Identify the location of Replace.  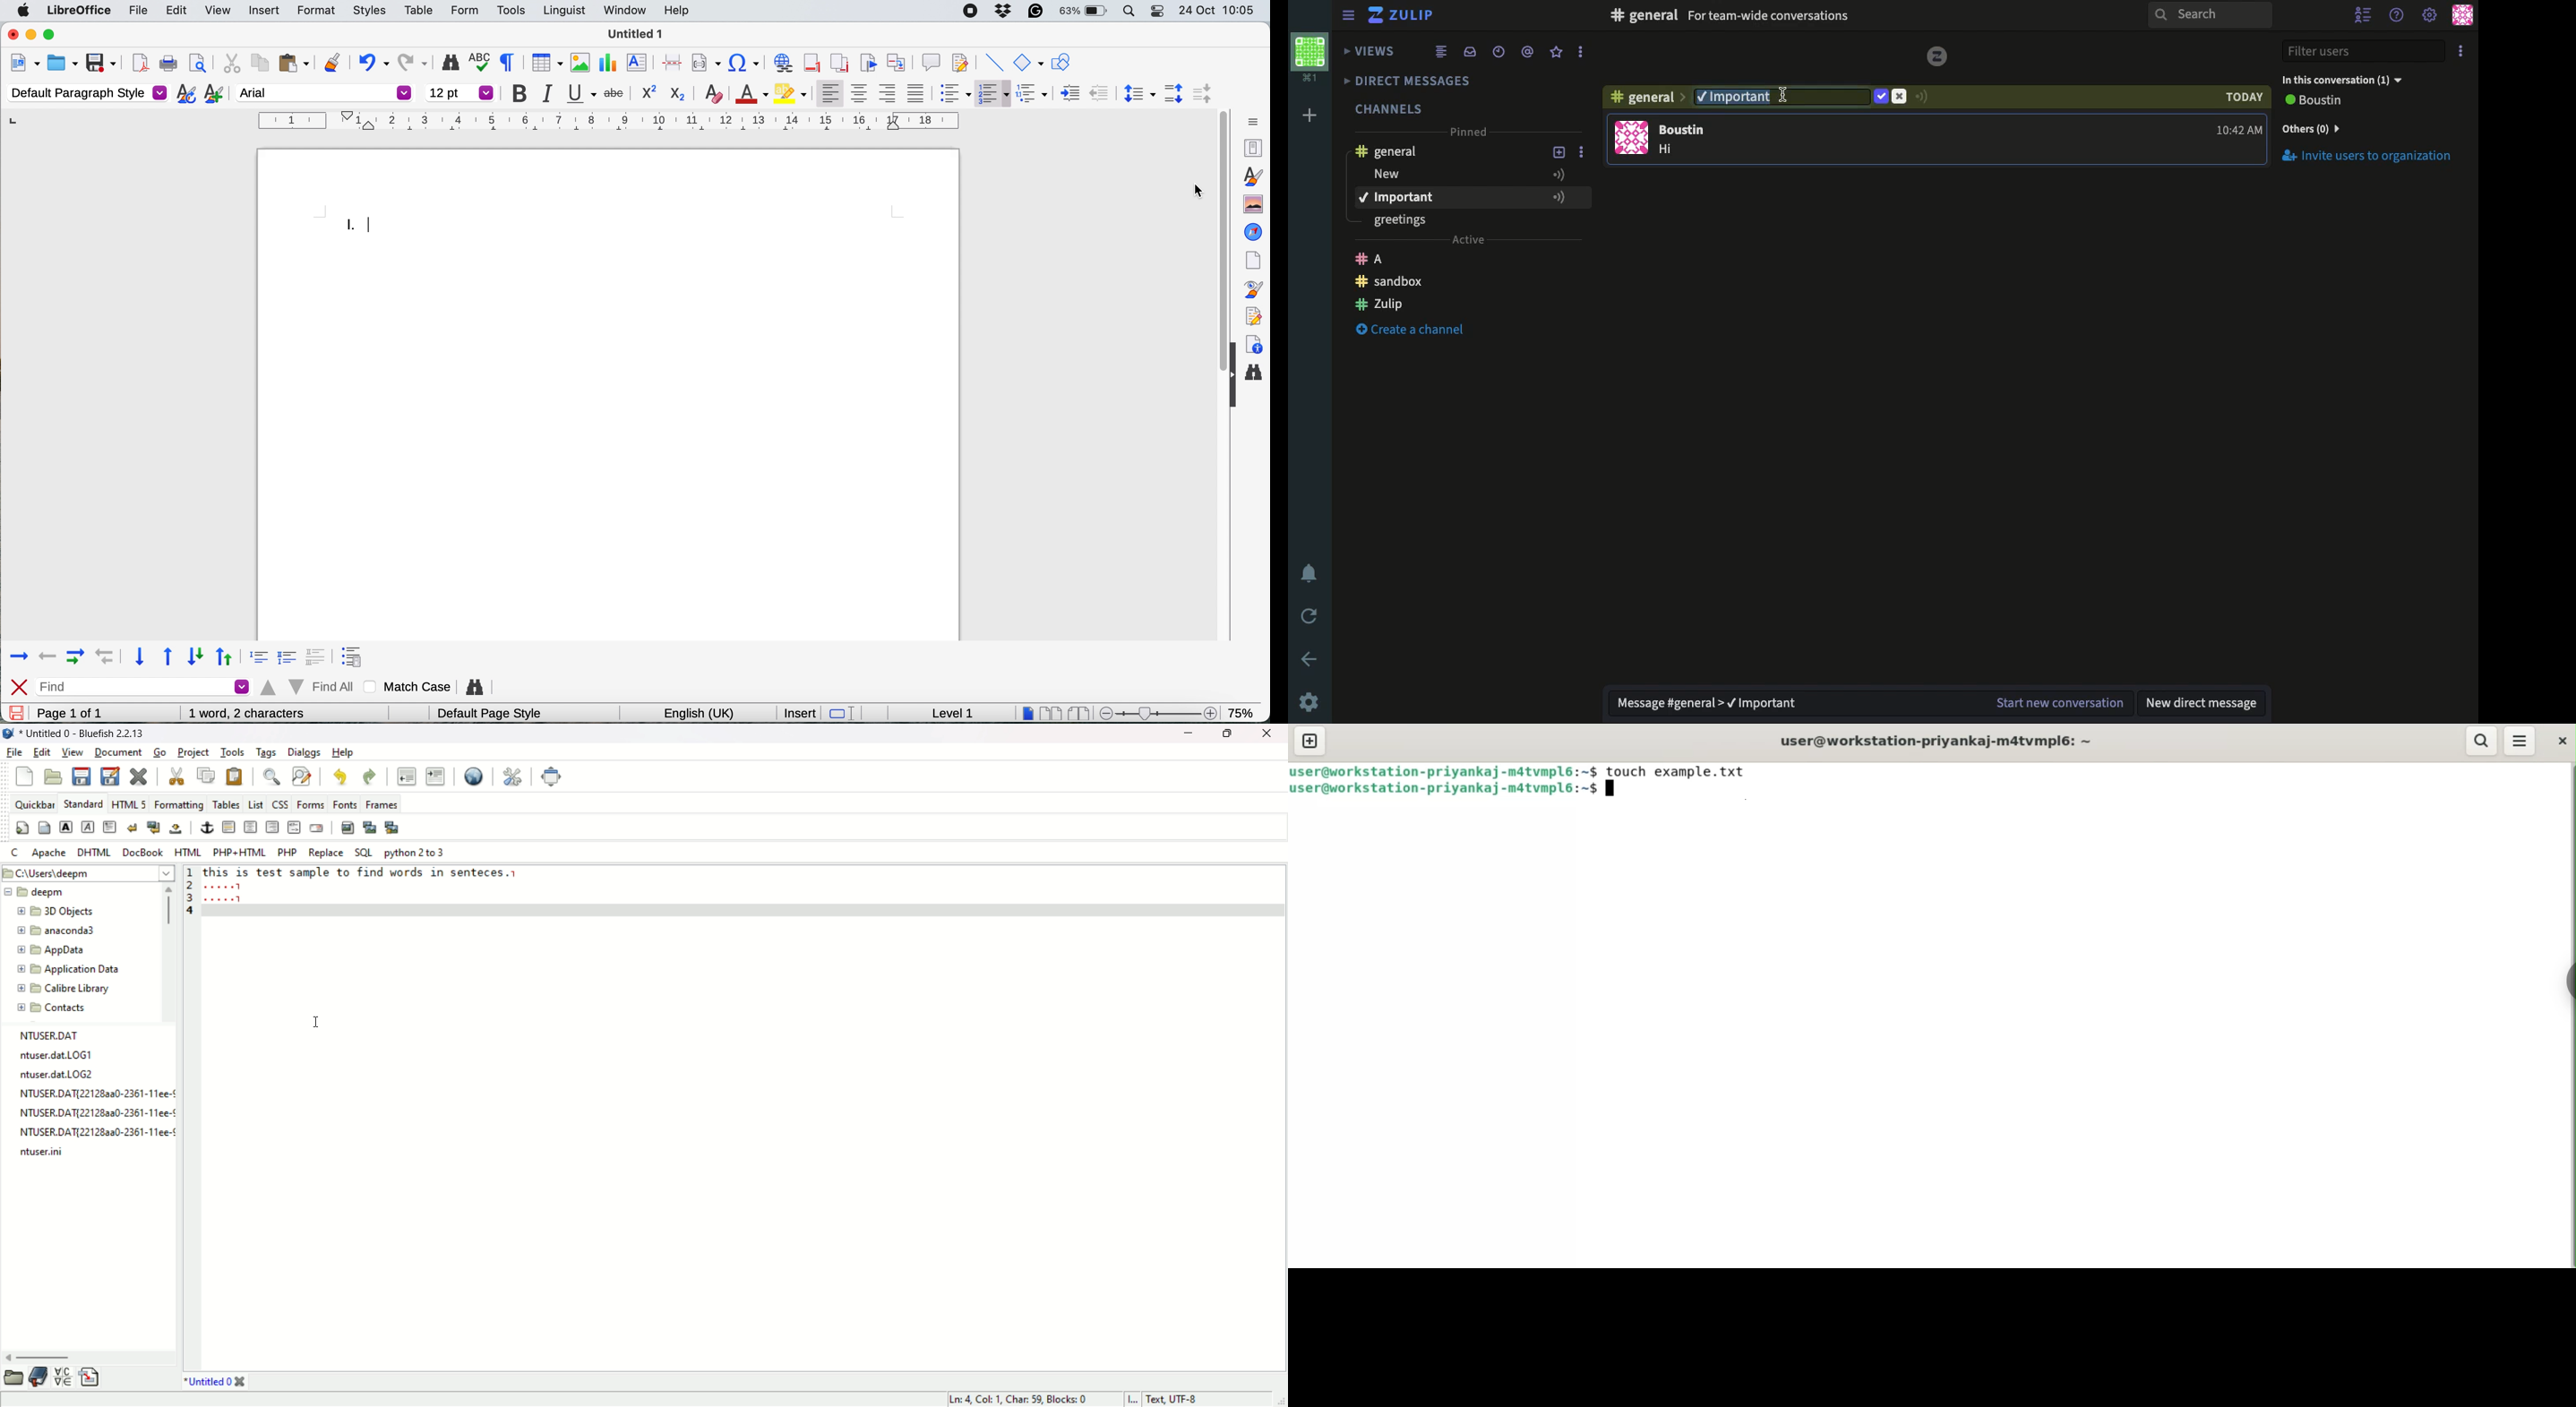
(324, 852).